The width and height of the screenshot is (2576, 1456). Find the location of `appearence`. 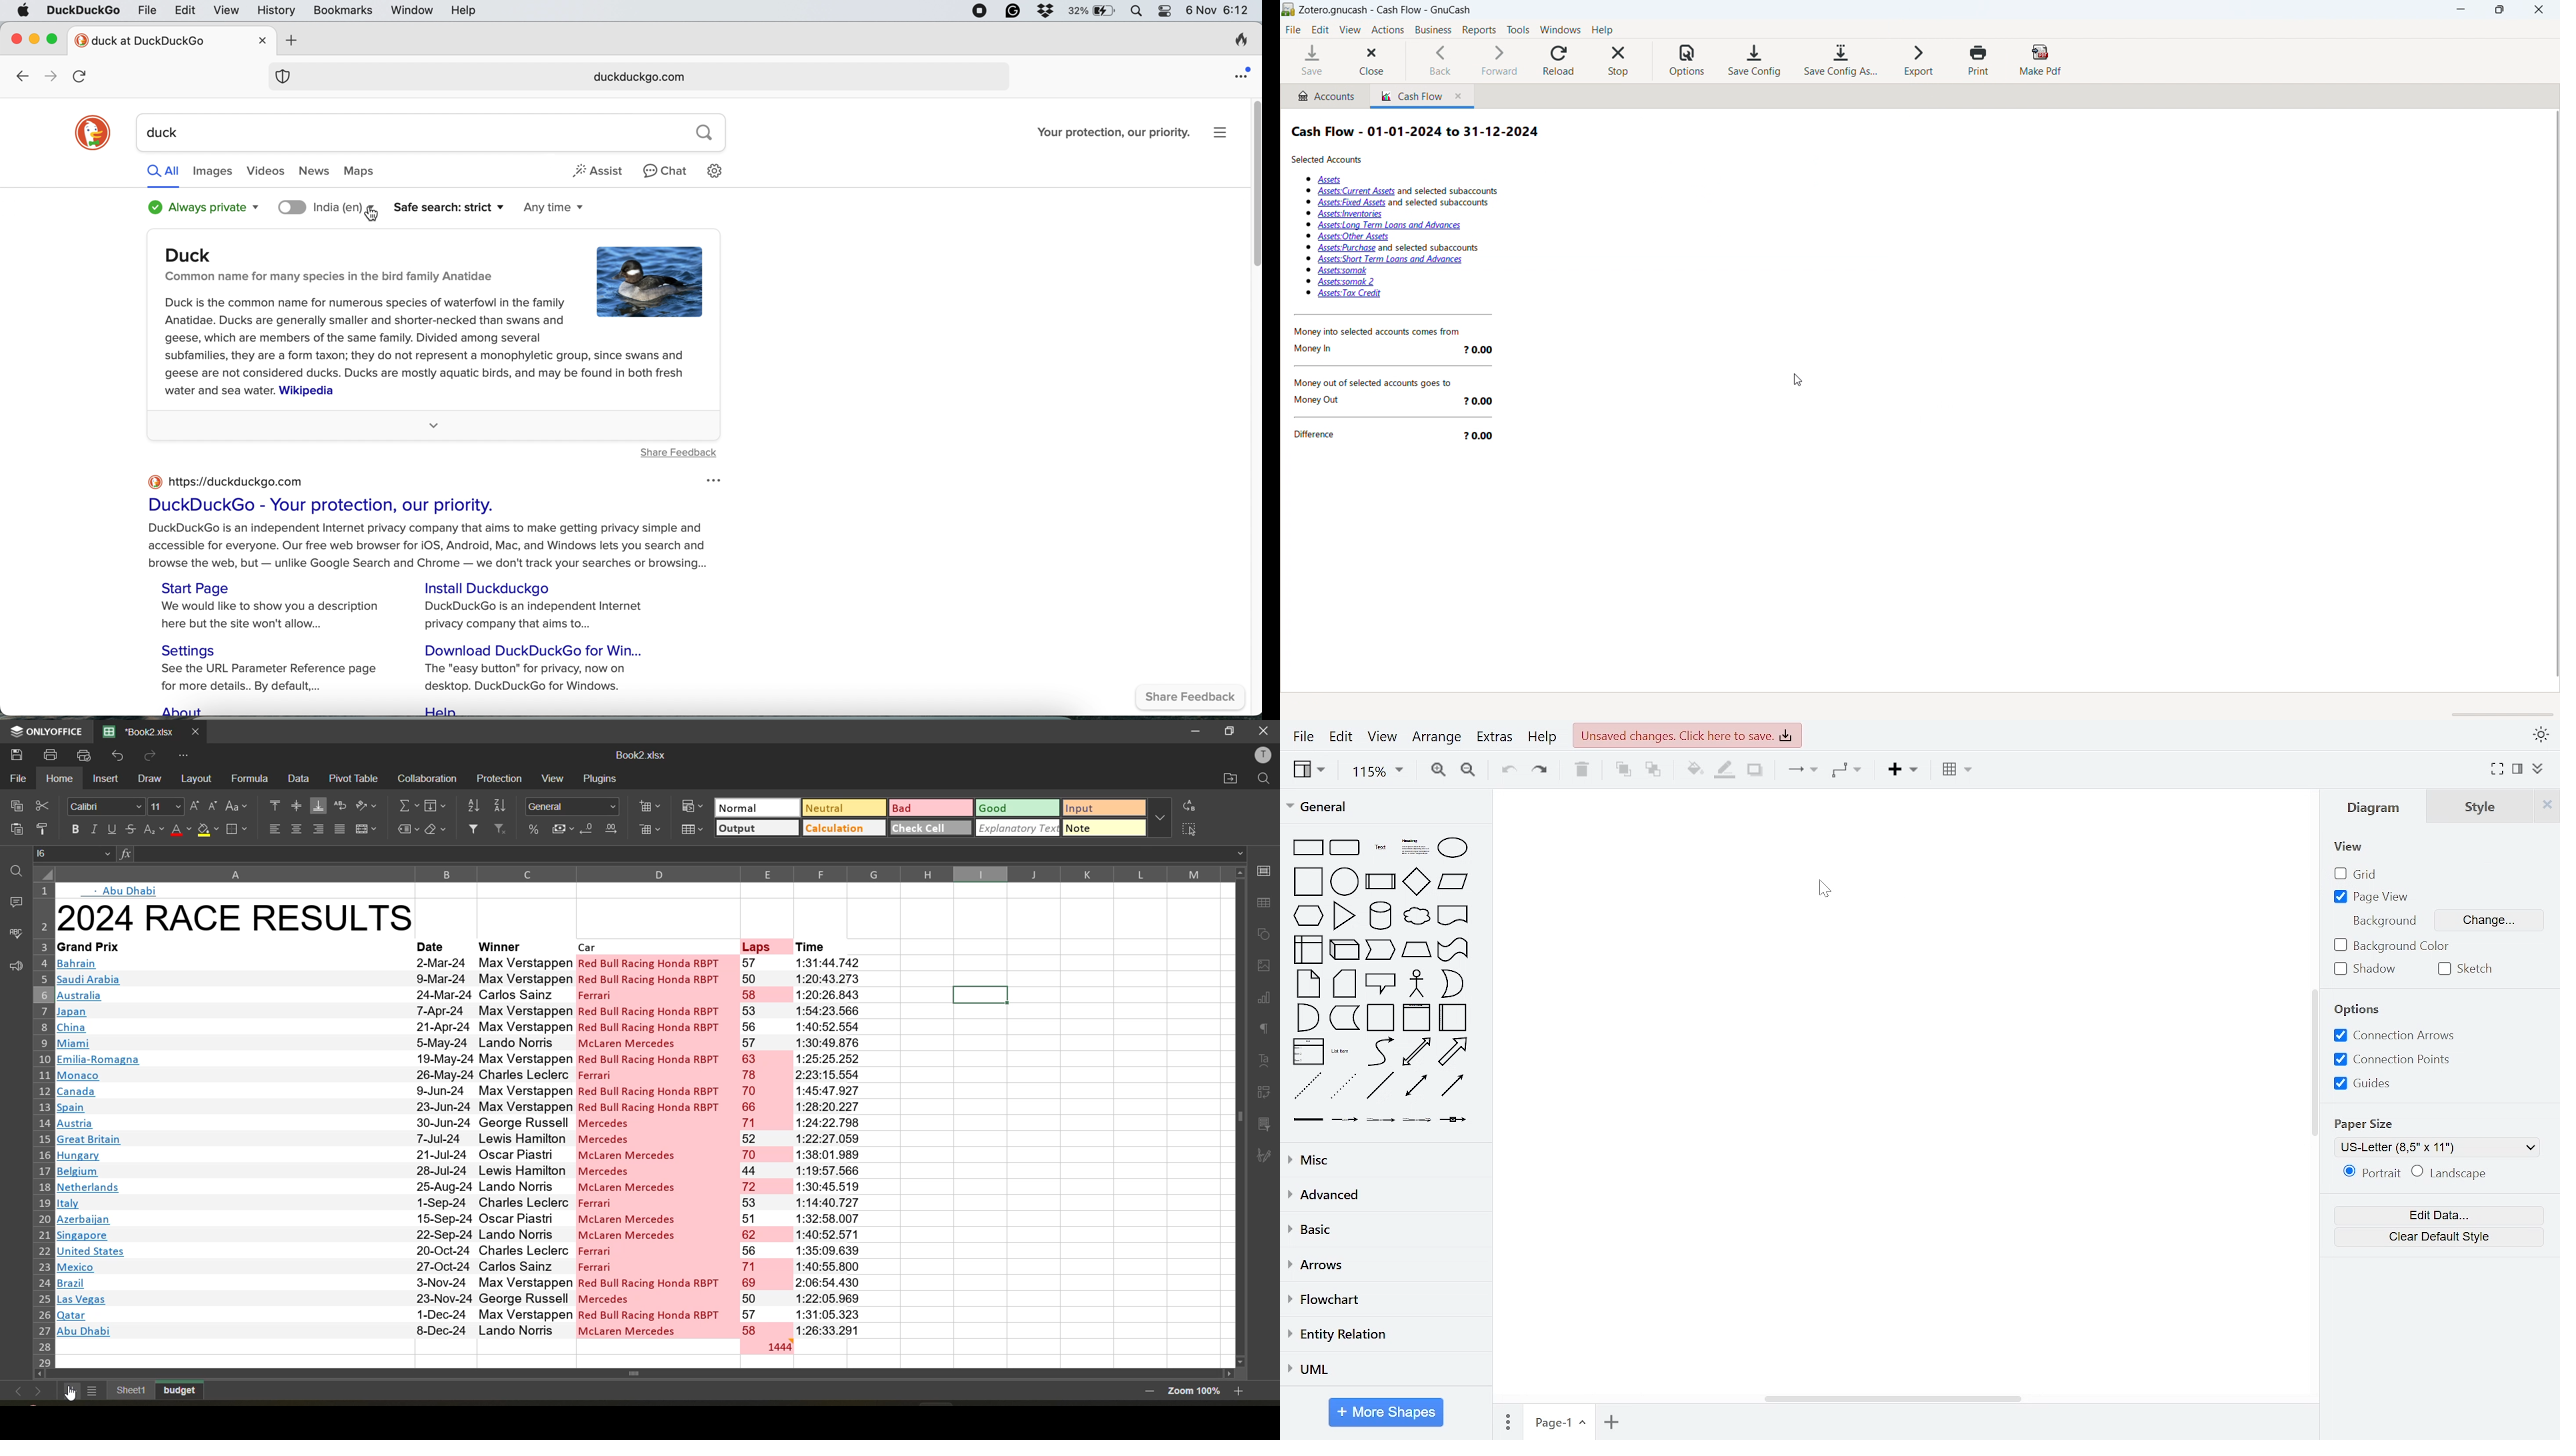

appearence is located at coordinates (2541, 736).